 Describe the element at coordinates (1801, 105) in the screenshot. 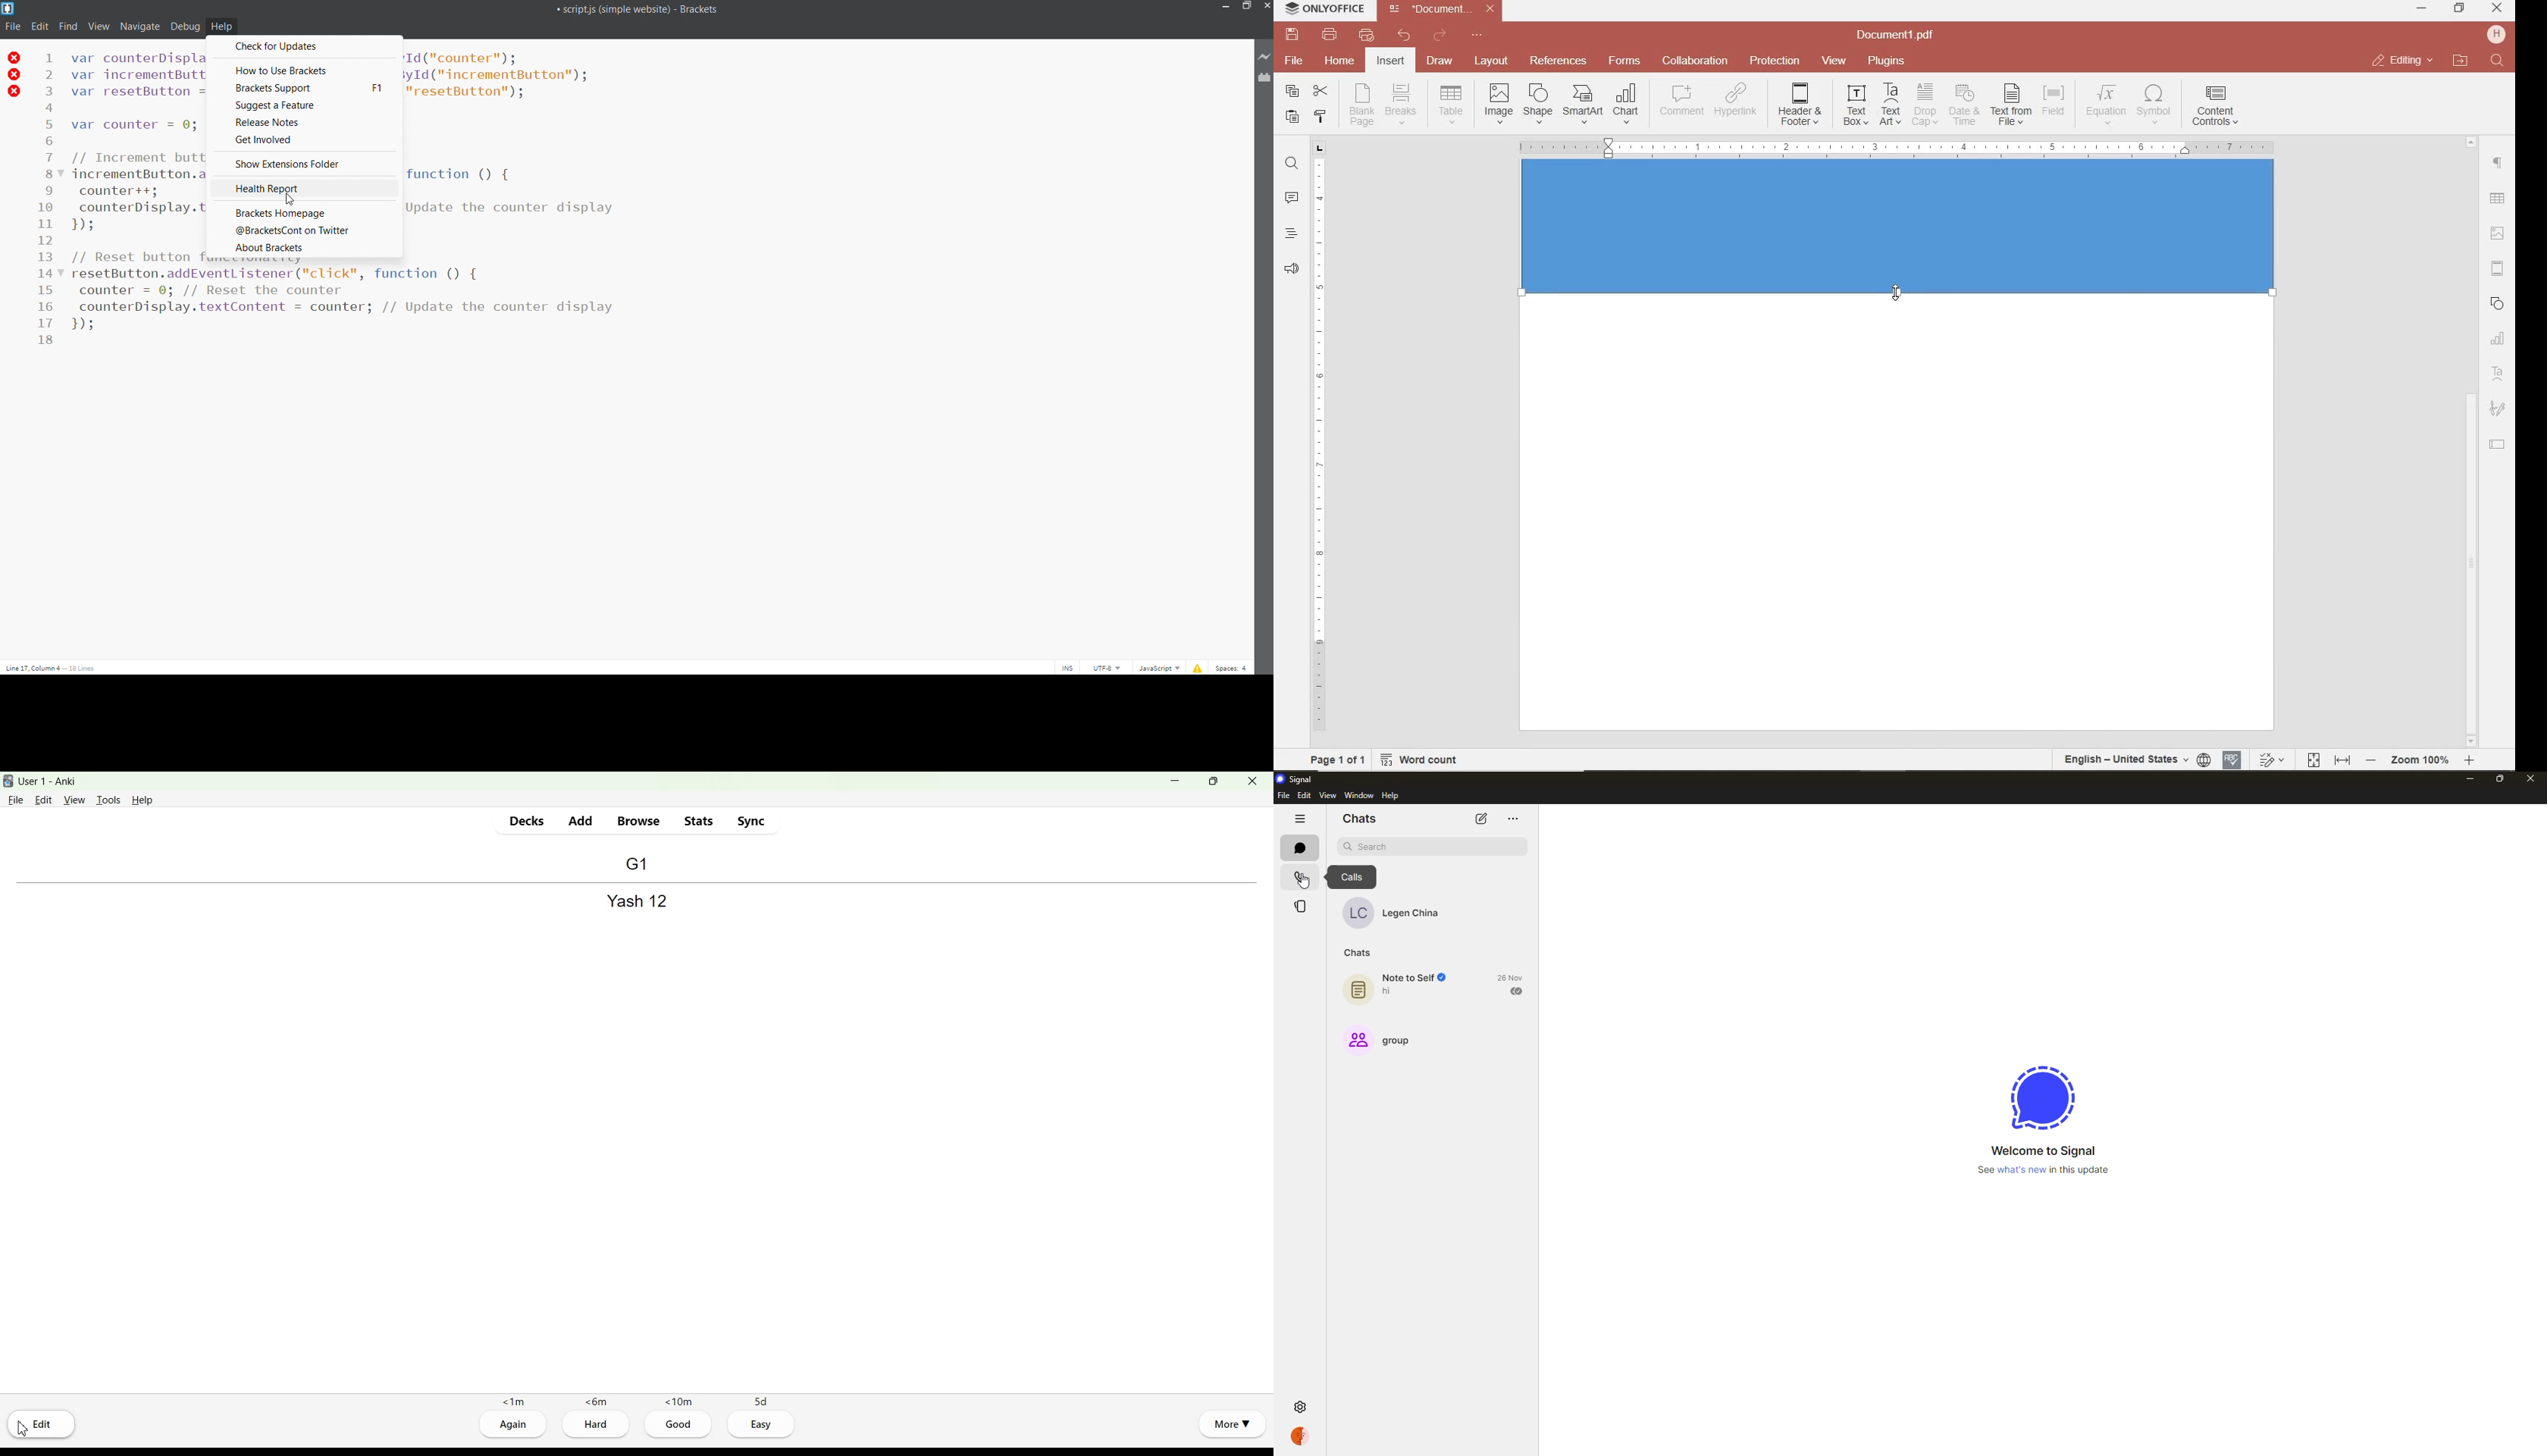

I see `EDIT HEADER OR FOOTER` at that location.